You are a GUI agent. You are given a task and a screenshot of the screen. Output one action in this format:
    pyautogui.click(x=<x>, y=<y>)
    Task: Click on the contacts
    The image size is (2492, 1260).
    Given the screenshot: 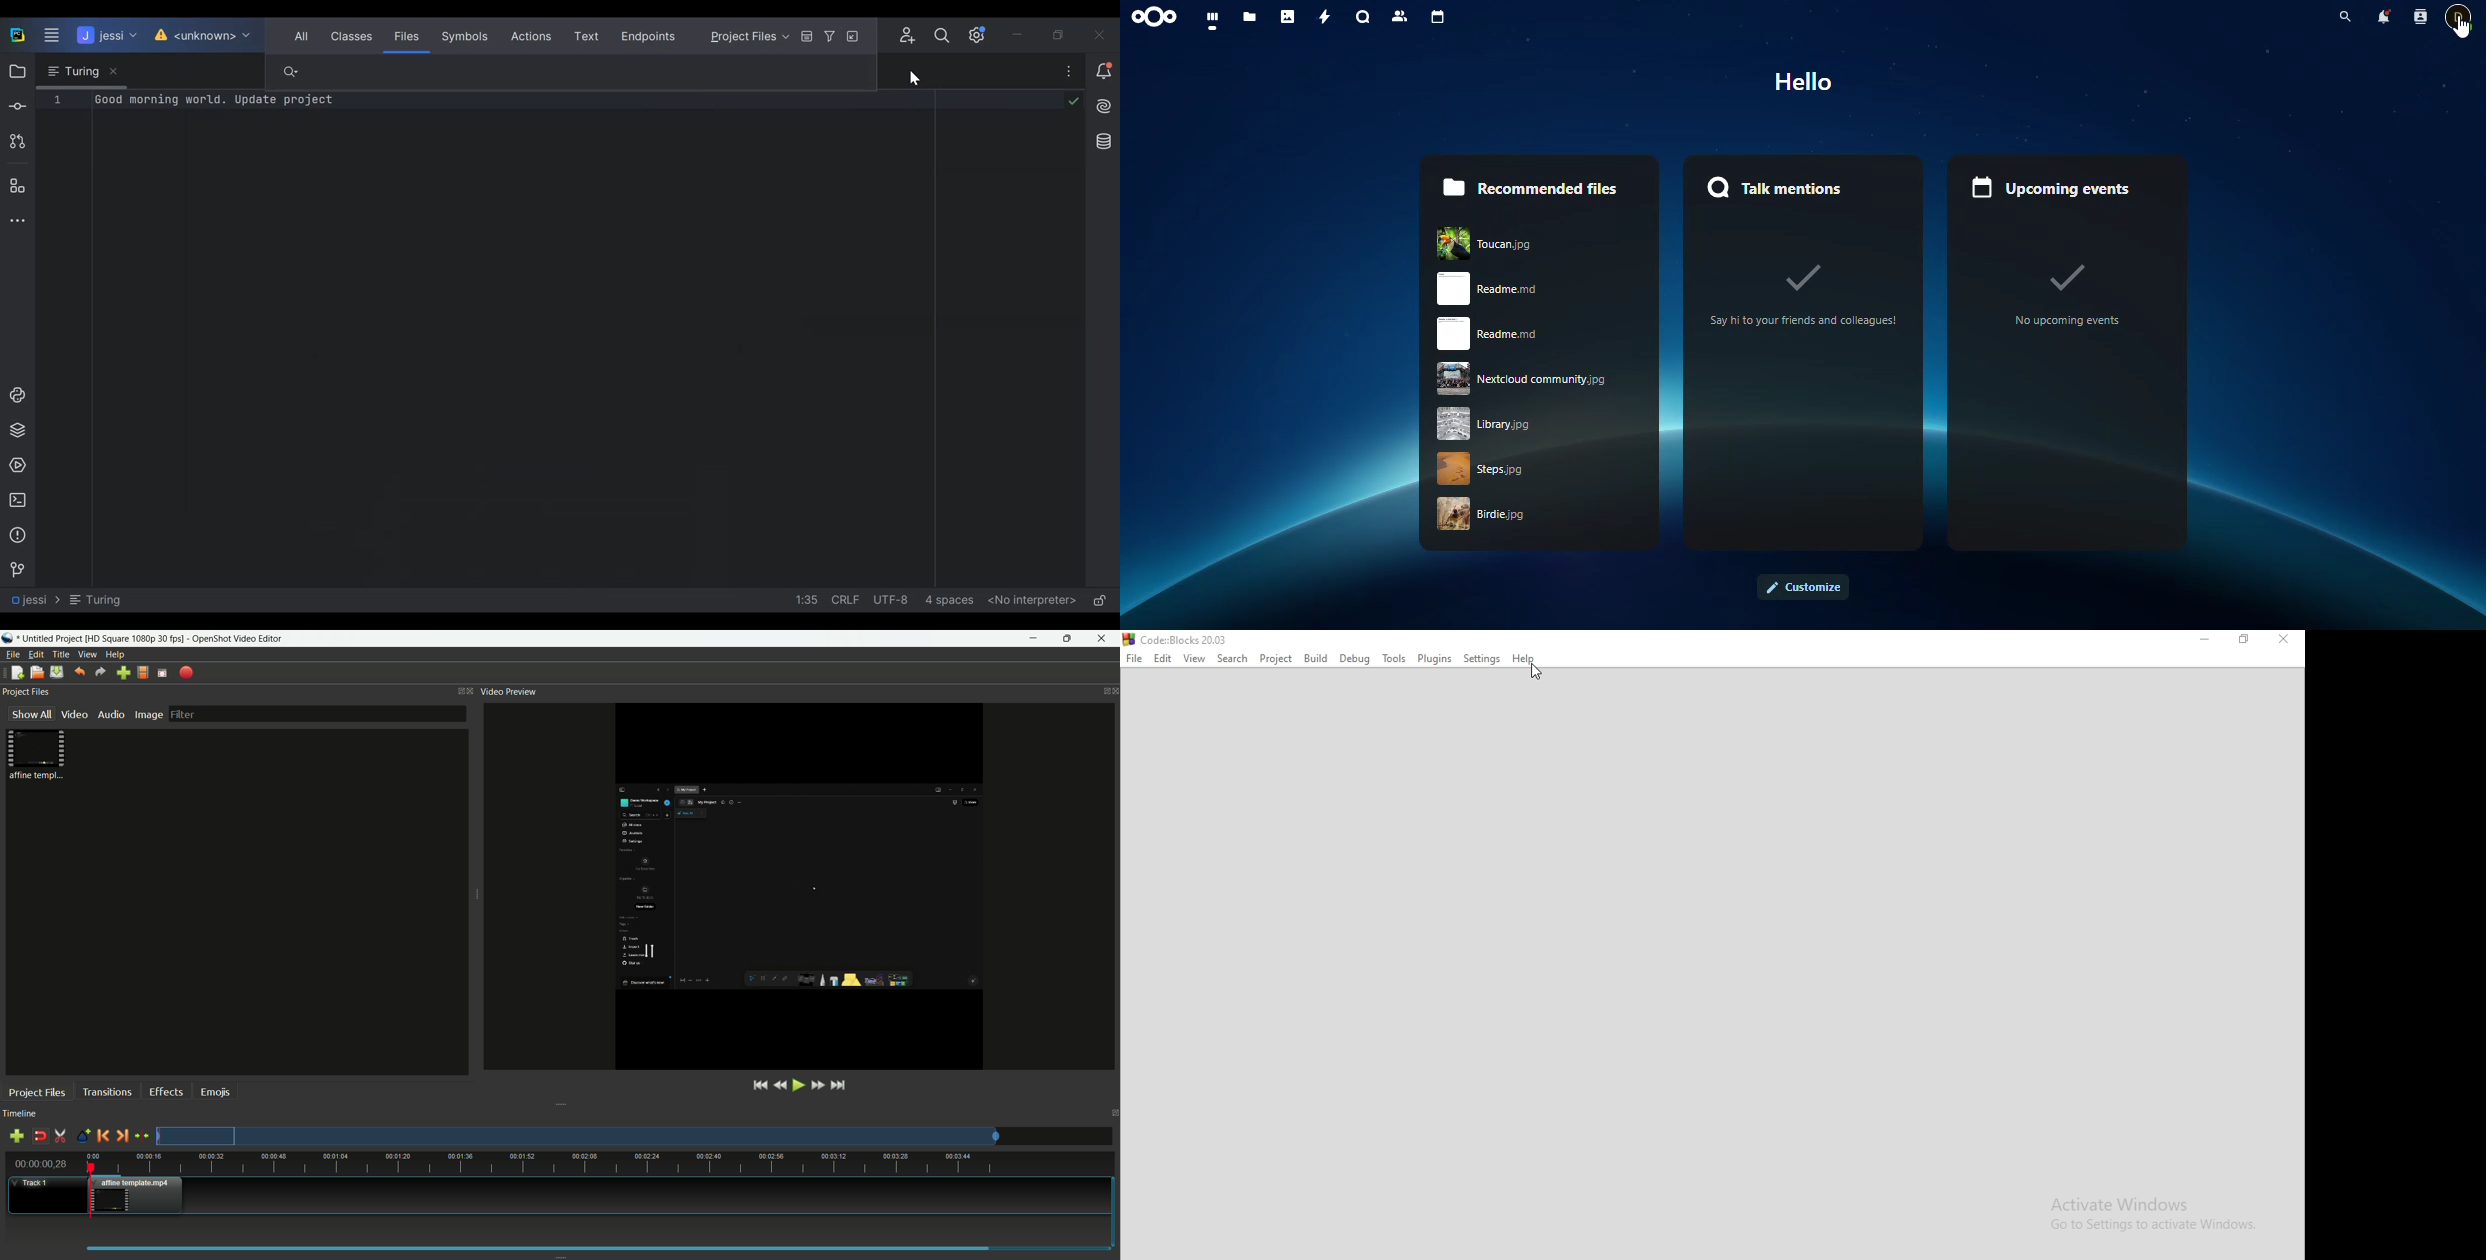 What is the action you would take?
    pyautogui.click(x=2420, y=16)
    